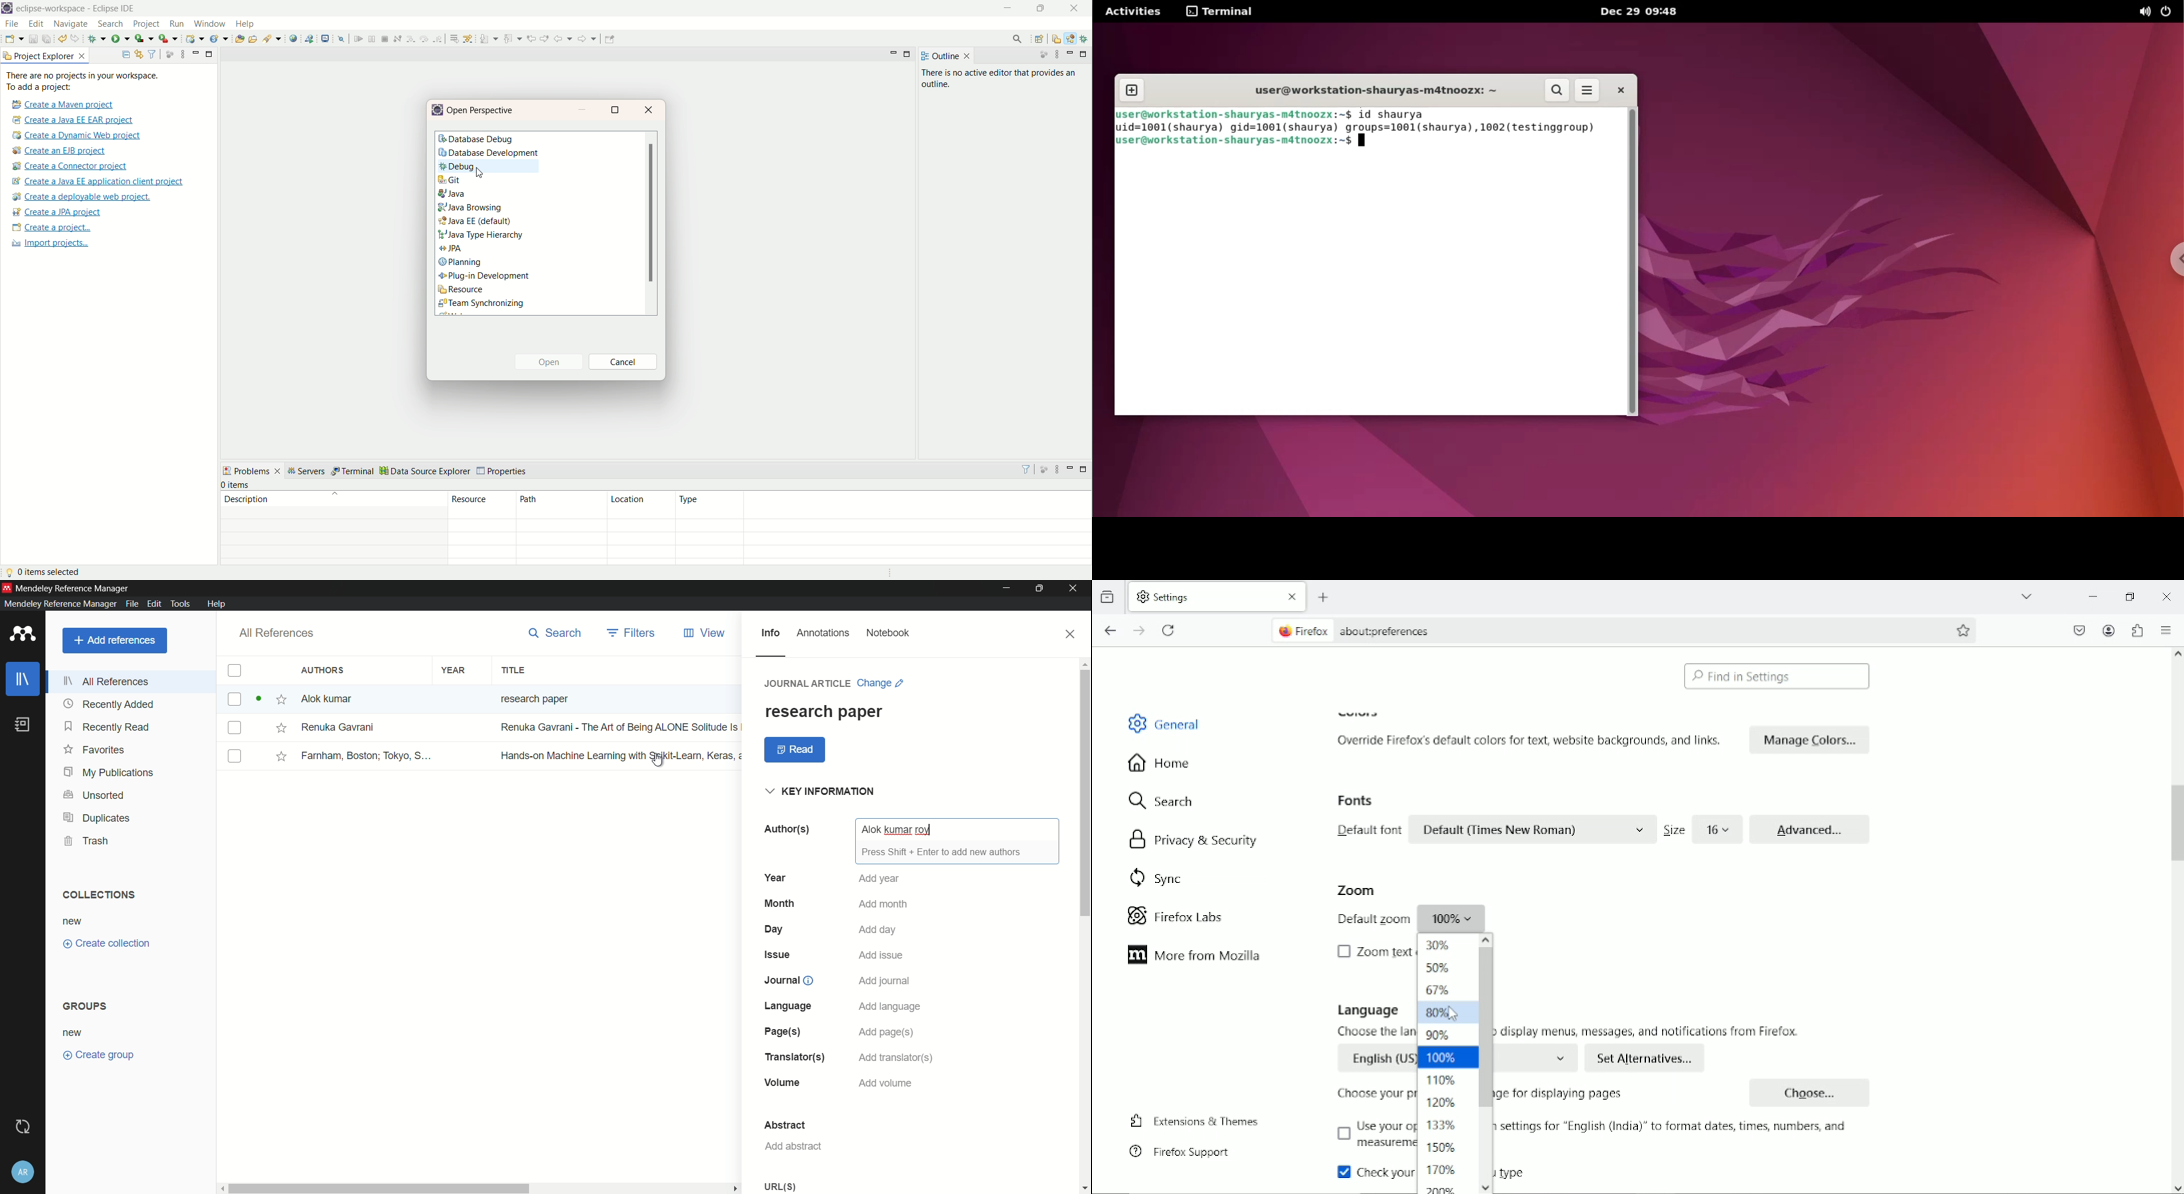 This screenshot has width=2184, height=1204. What do you see at coordinates (2166, 632) in the screenshot?
I see `open application menu` at bounding box center [2166, 632].